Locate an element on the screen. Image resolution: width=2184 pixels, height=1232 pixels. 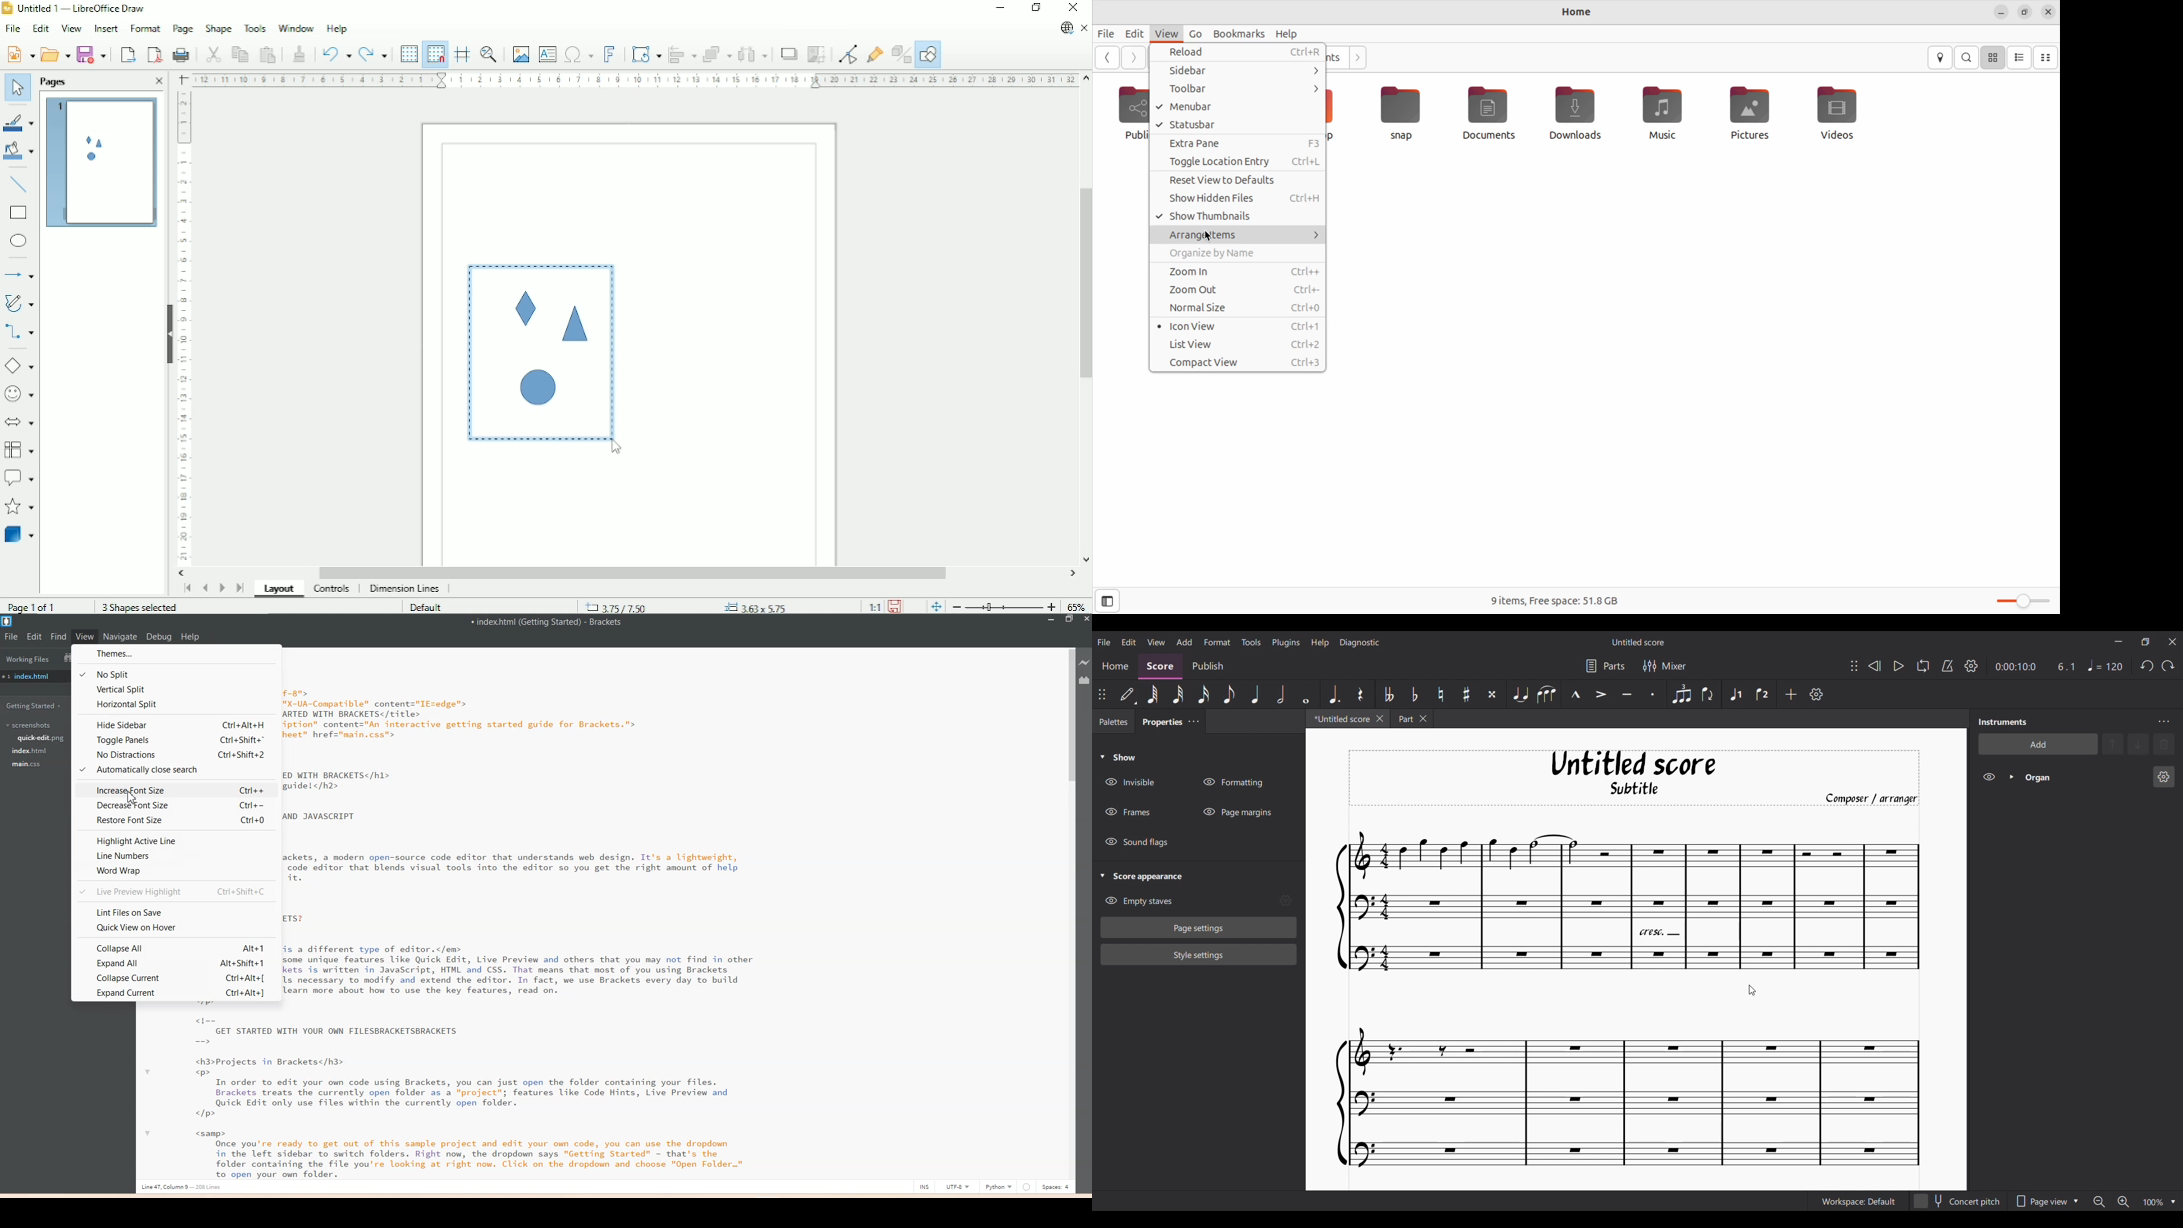
Zoom factor is located at coordinates (2153, 1202).